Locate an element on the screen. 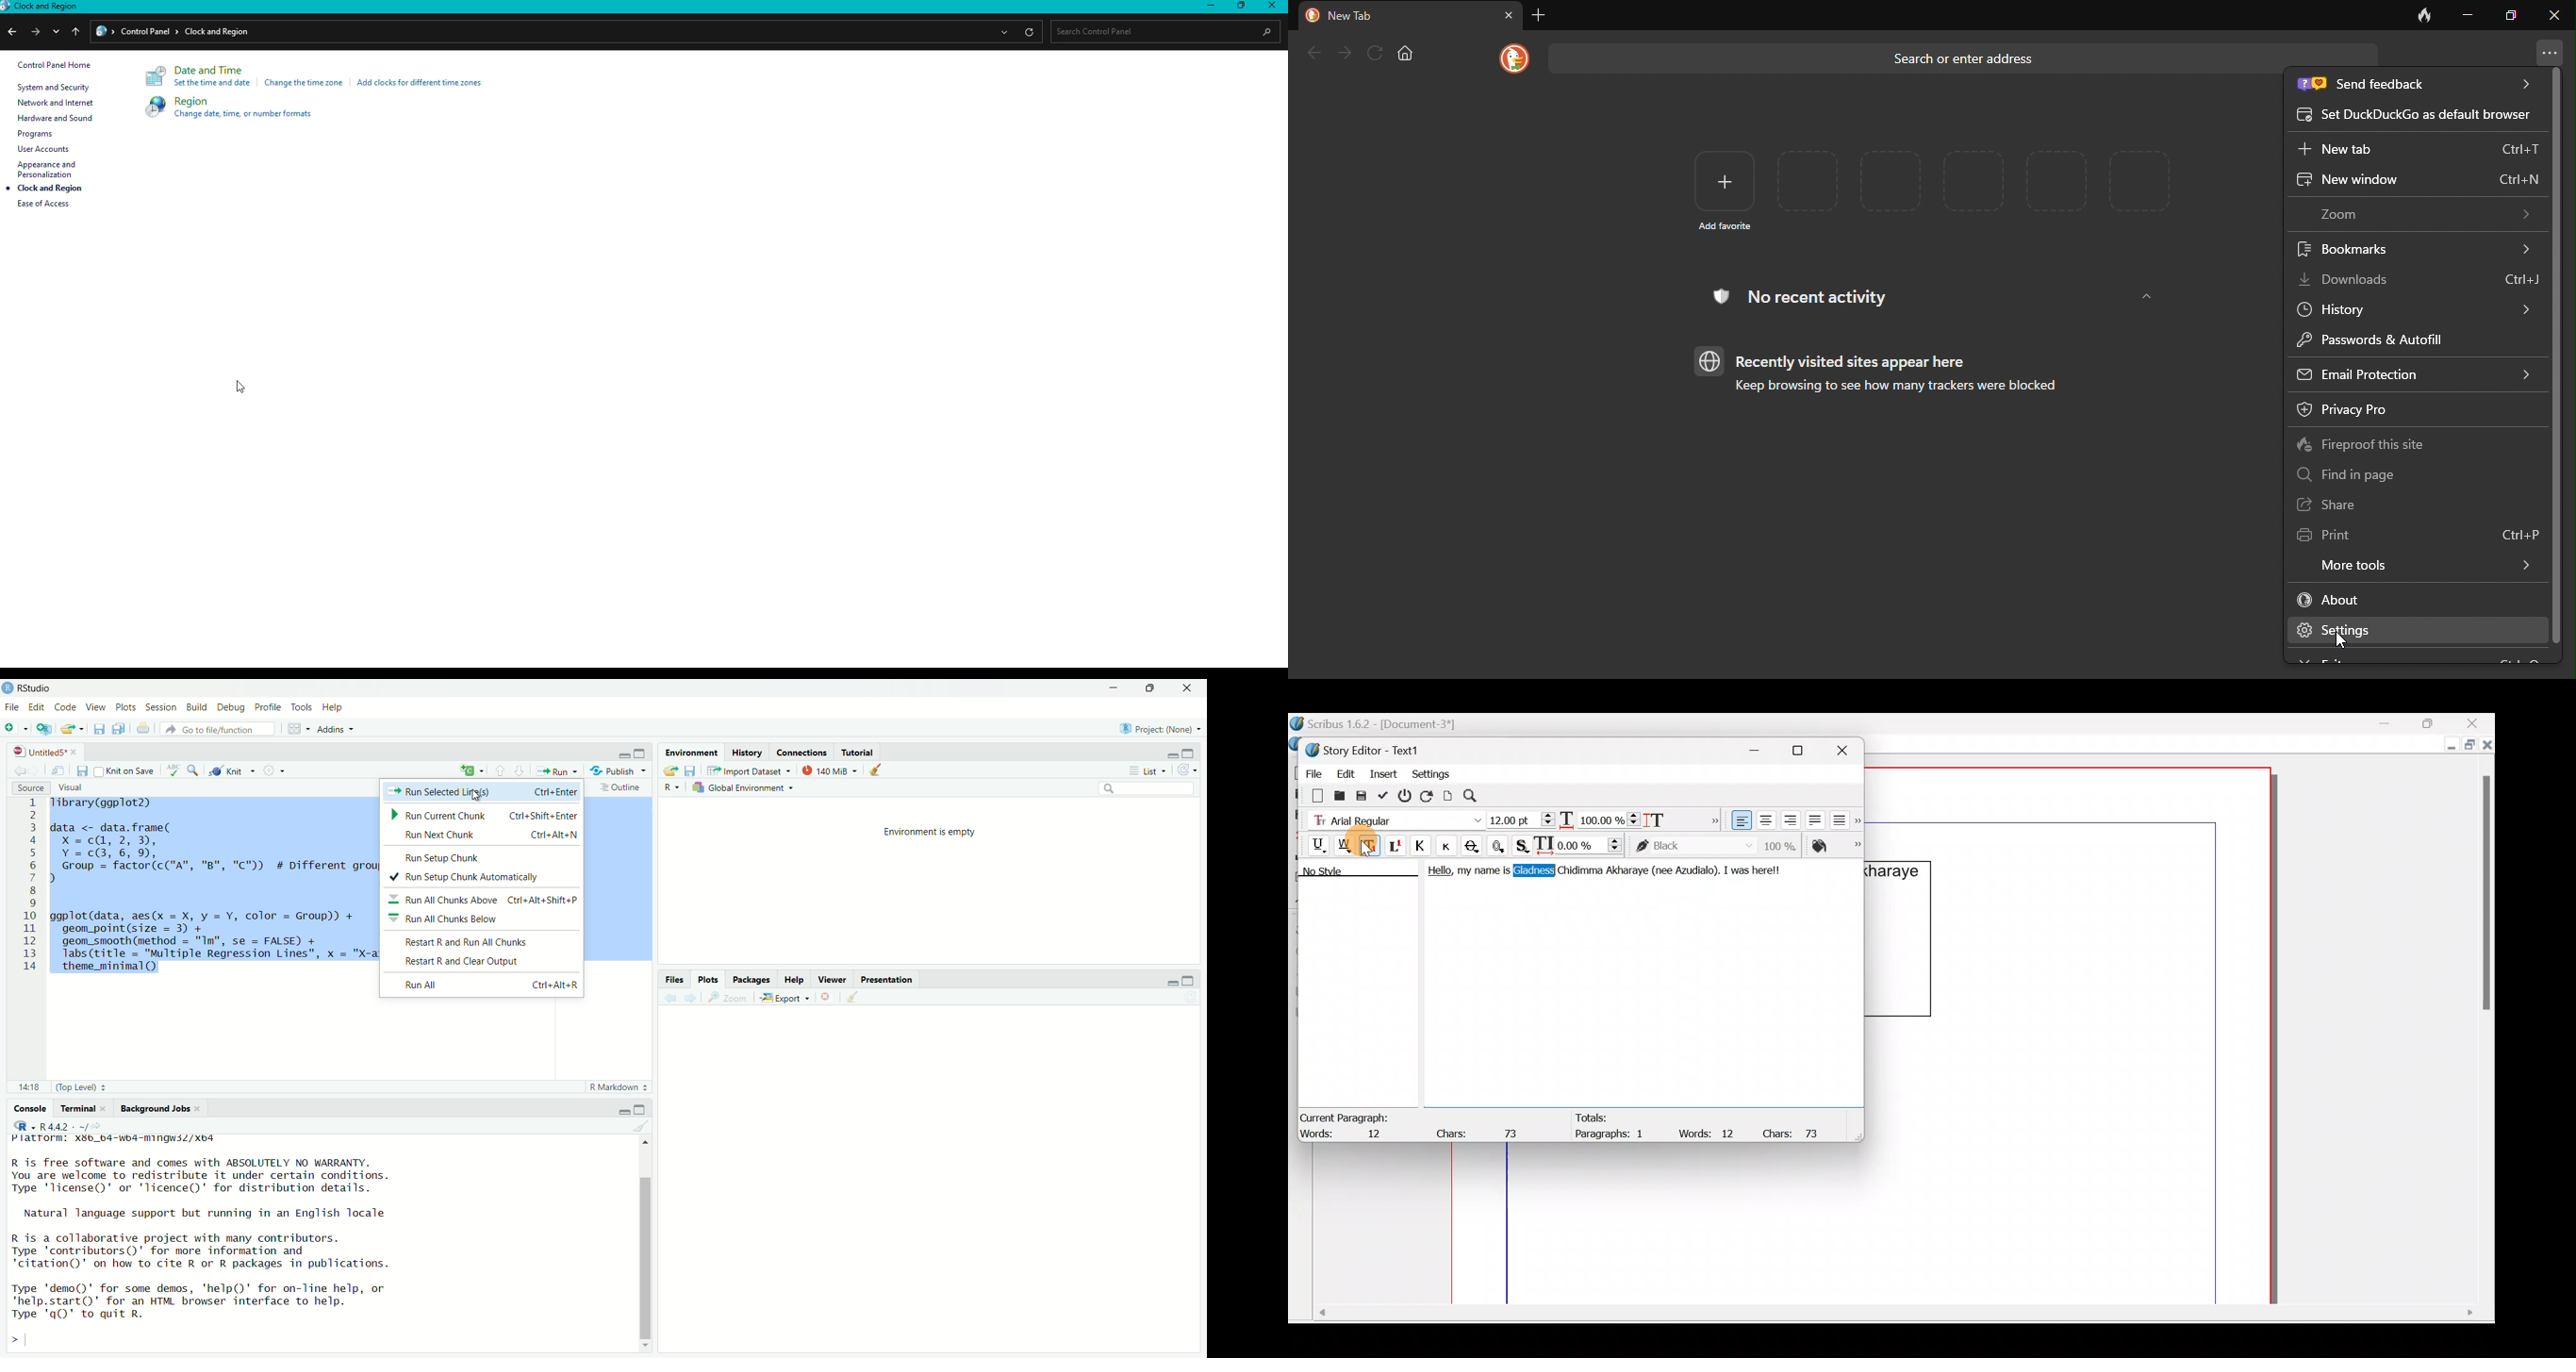 Image resolution: width=2576 pixels, height=1372 pixels. Plots is located at coordinates (126, 708).